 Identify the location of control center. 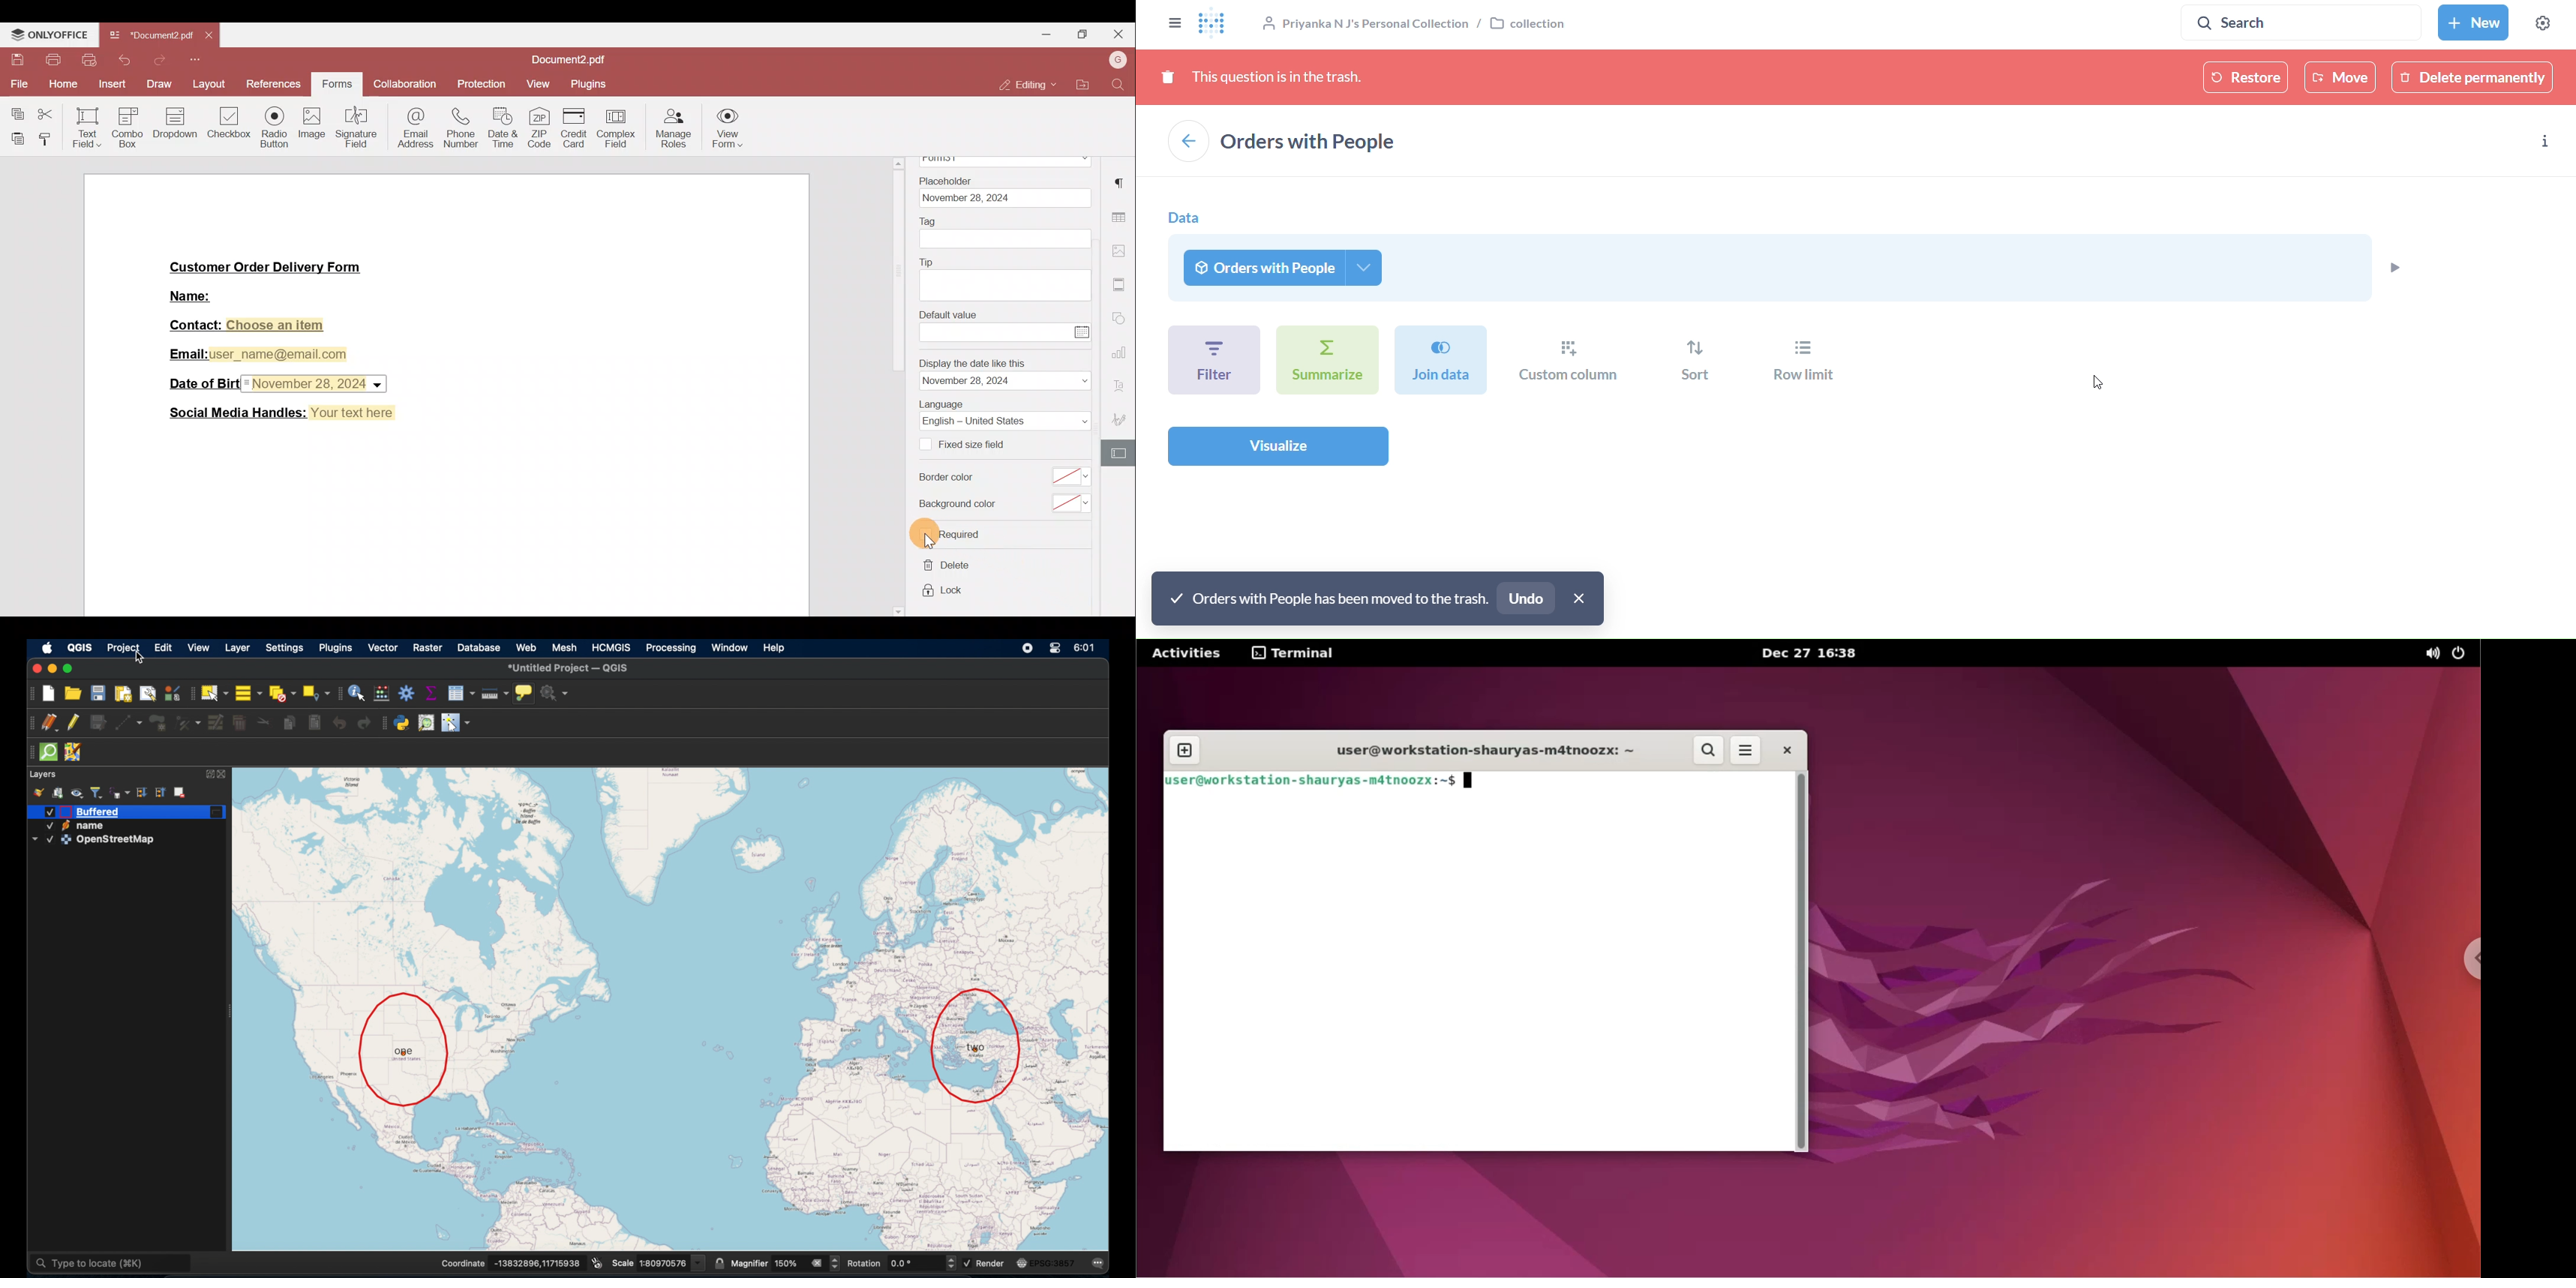
(1027, 647).